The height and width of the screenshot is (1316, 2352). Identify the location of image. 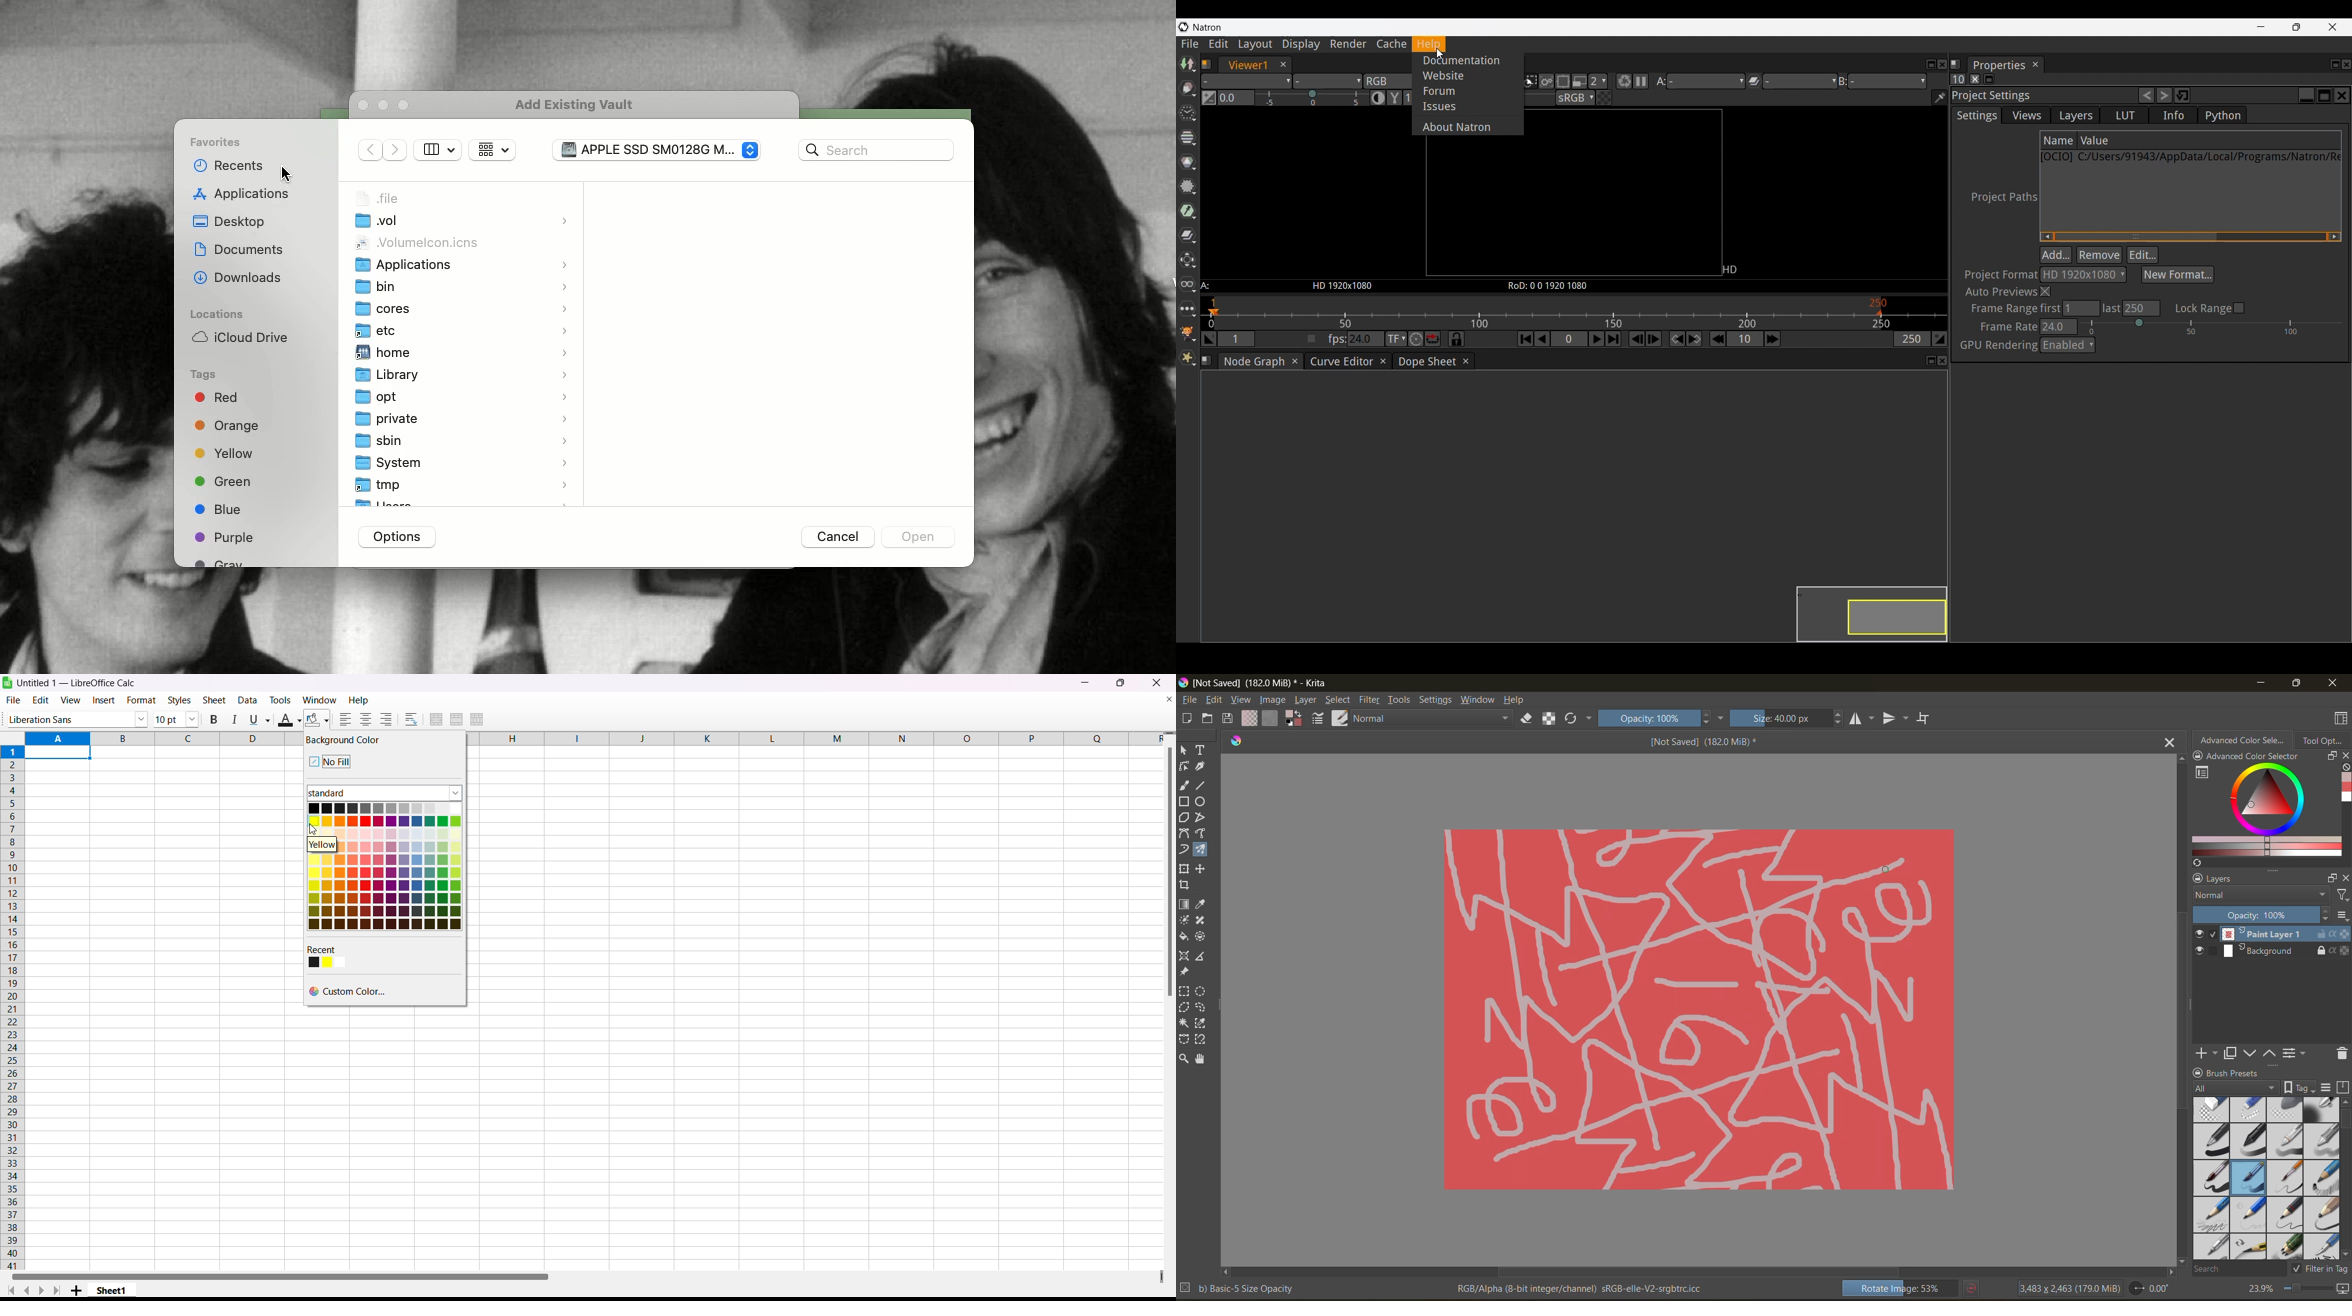
(1272, 700).